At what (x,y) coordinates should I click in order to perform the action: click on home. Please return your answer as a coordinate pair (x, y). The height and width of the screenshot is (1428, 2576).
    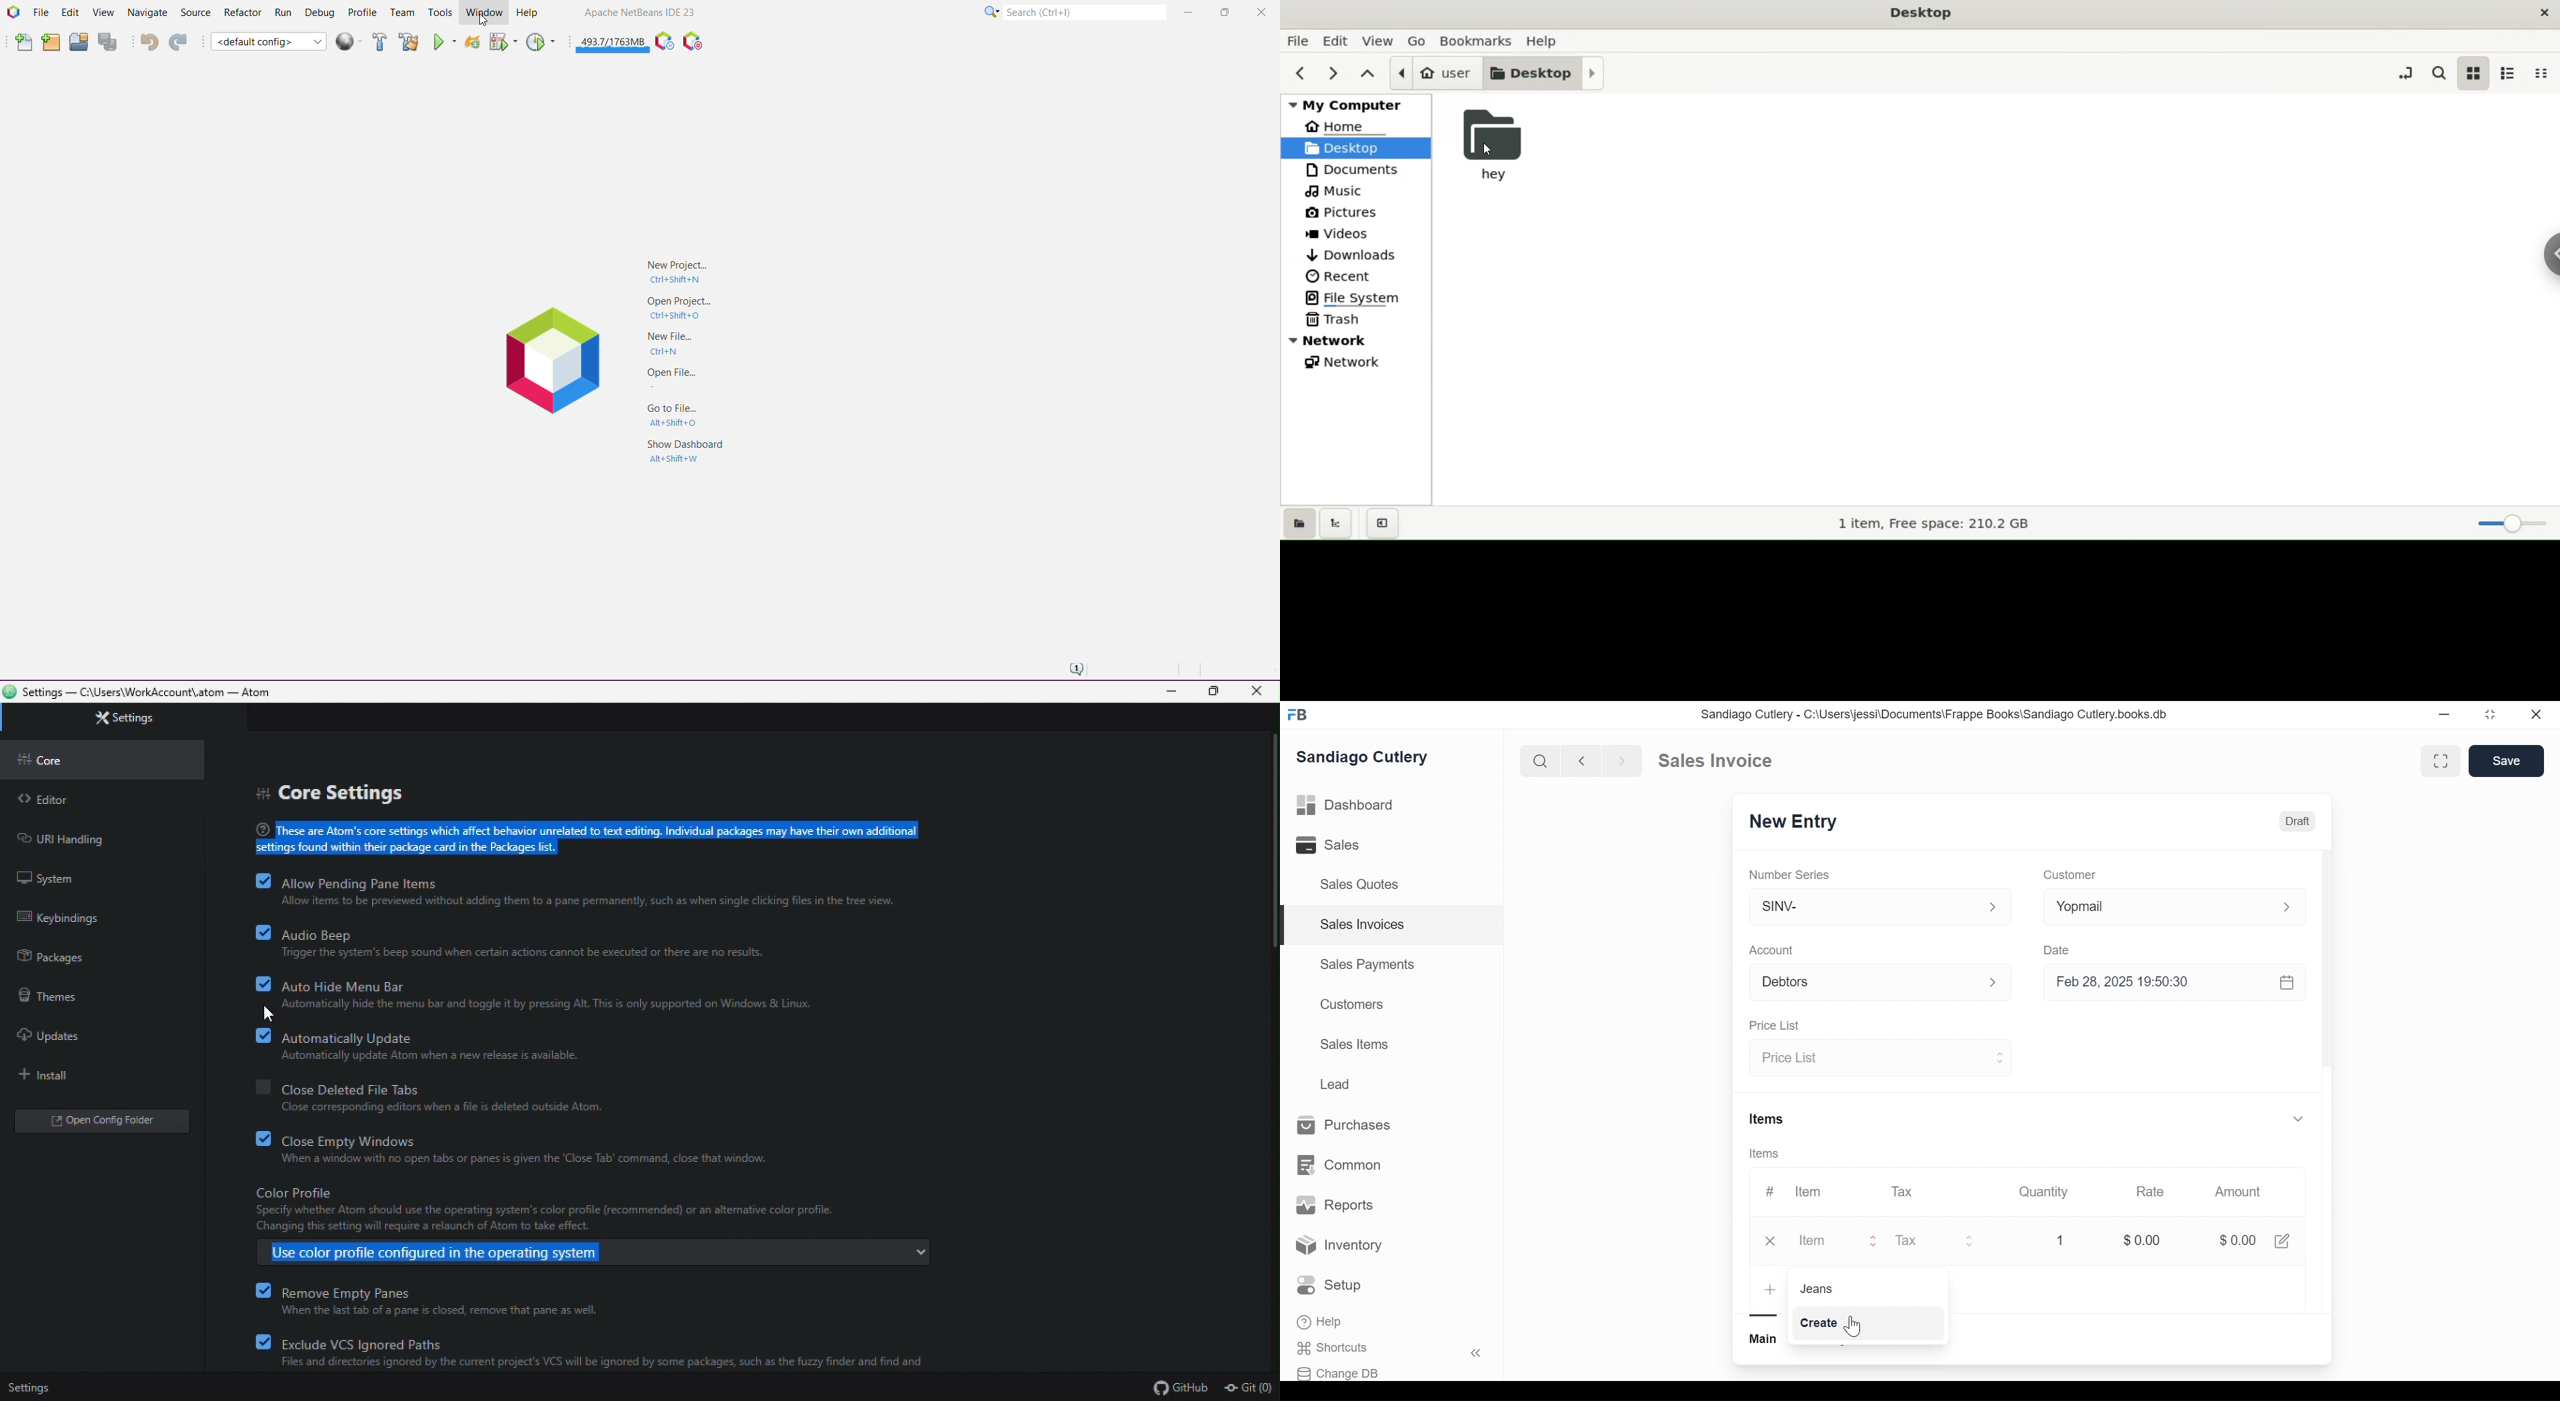
    Looking at the image, I should click on (1357, 127).